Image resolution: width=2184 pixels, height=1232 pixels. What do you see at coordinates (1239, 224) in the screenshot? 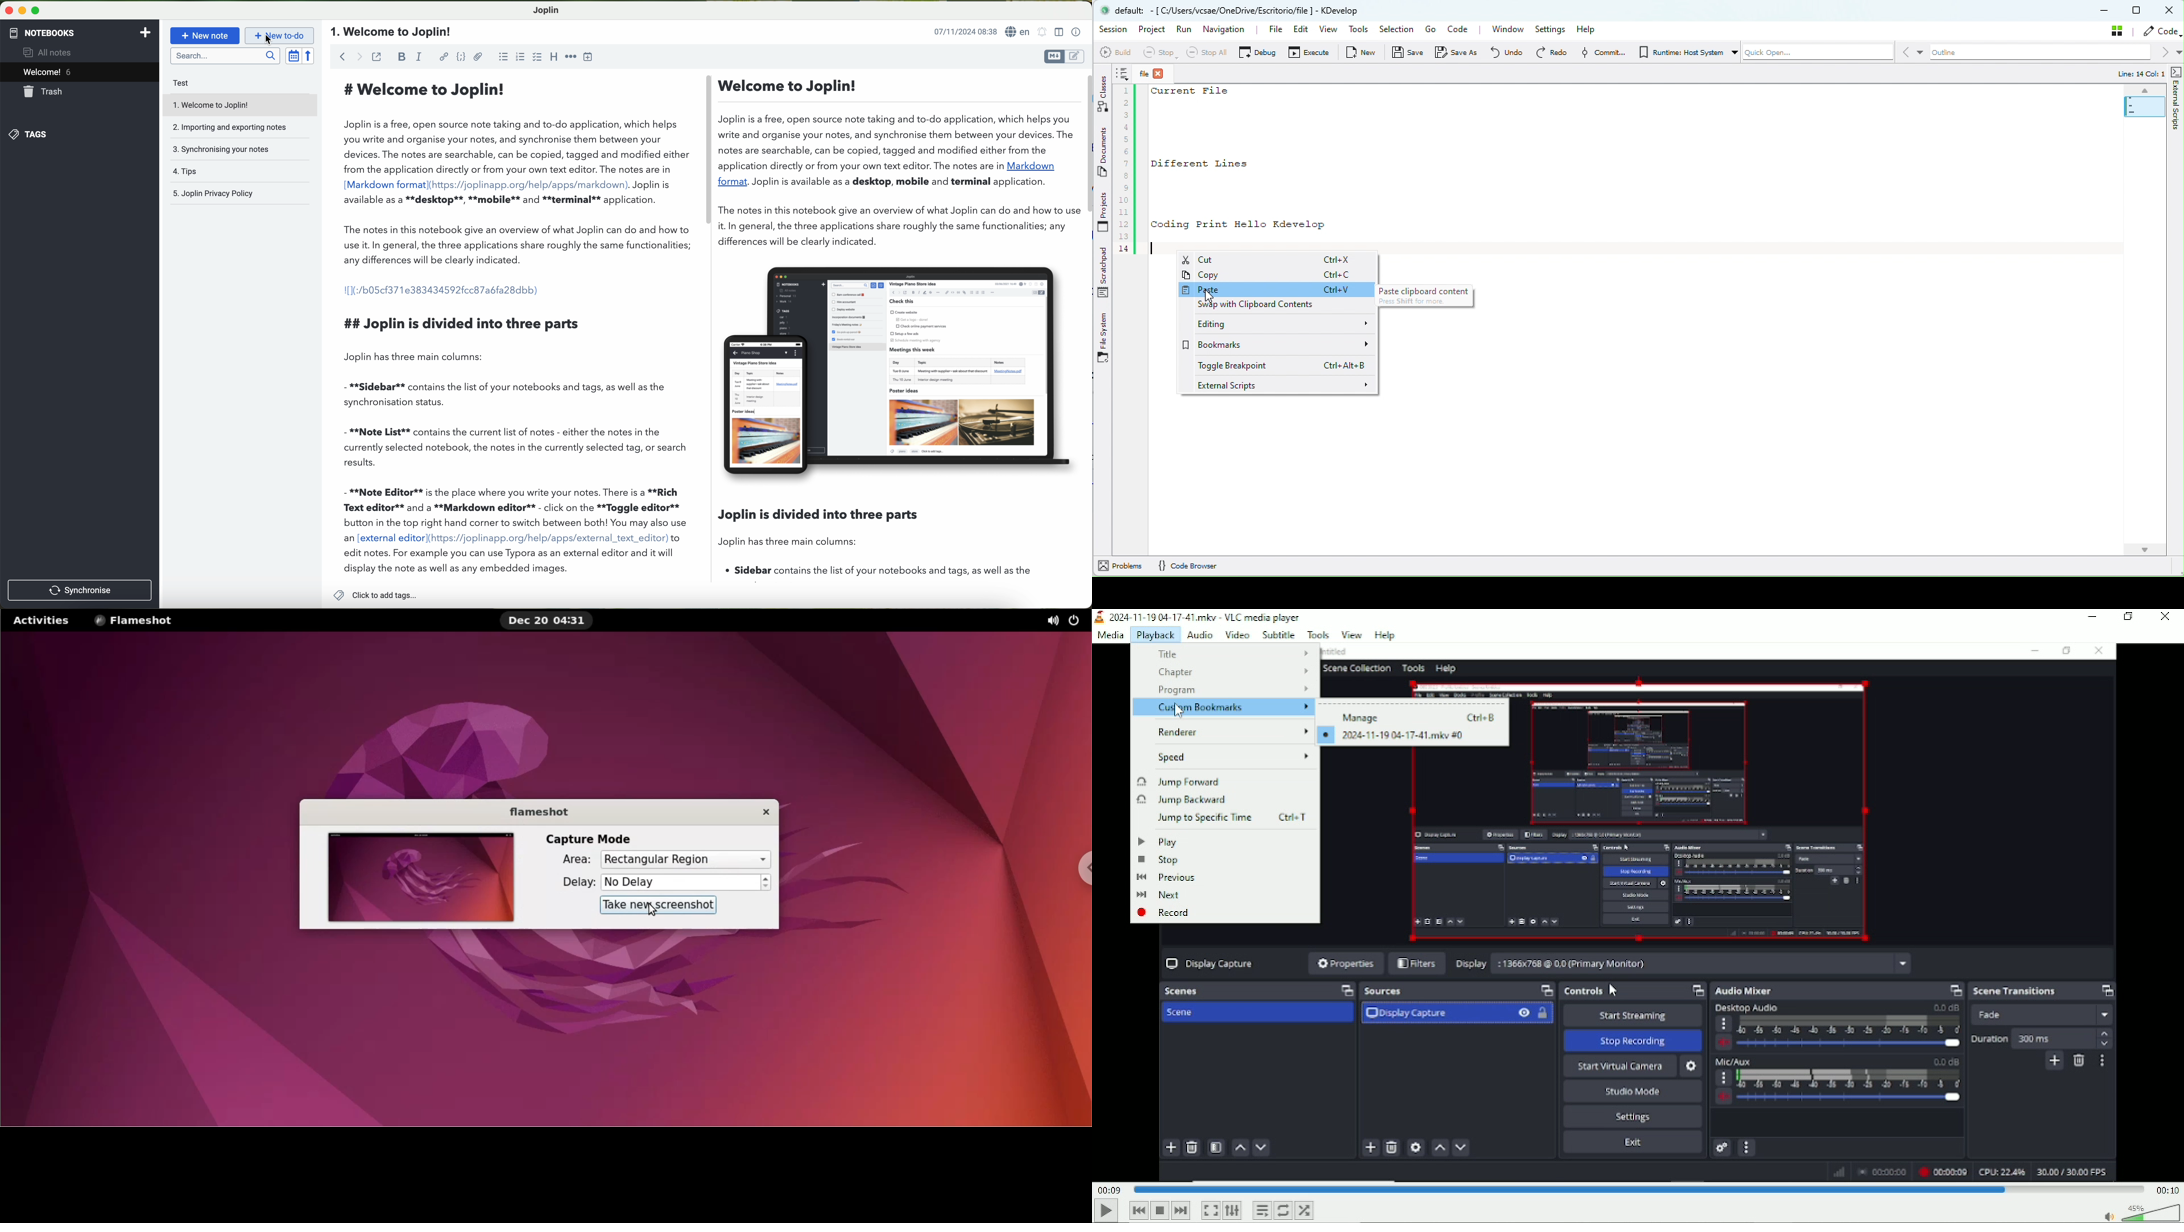
I see `Coding Print Hello Kdevelop` at bounding box center [1239, 224].